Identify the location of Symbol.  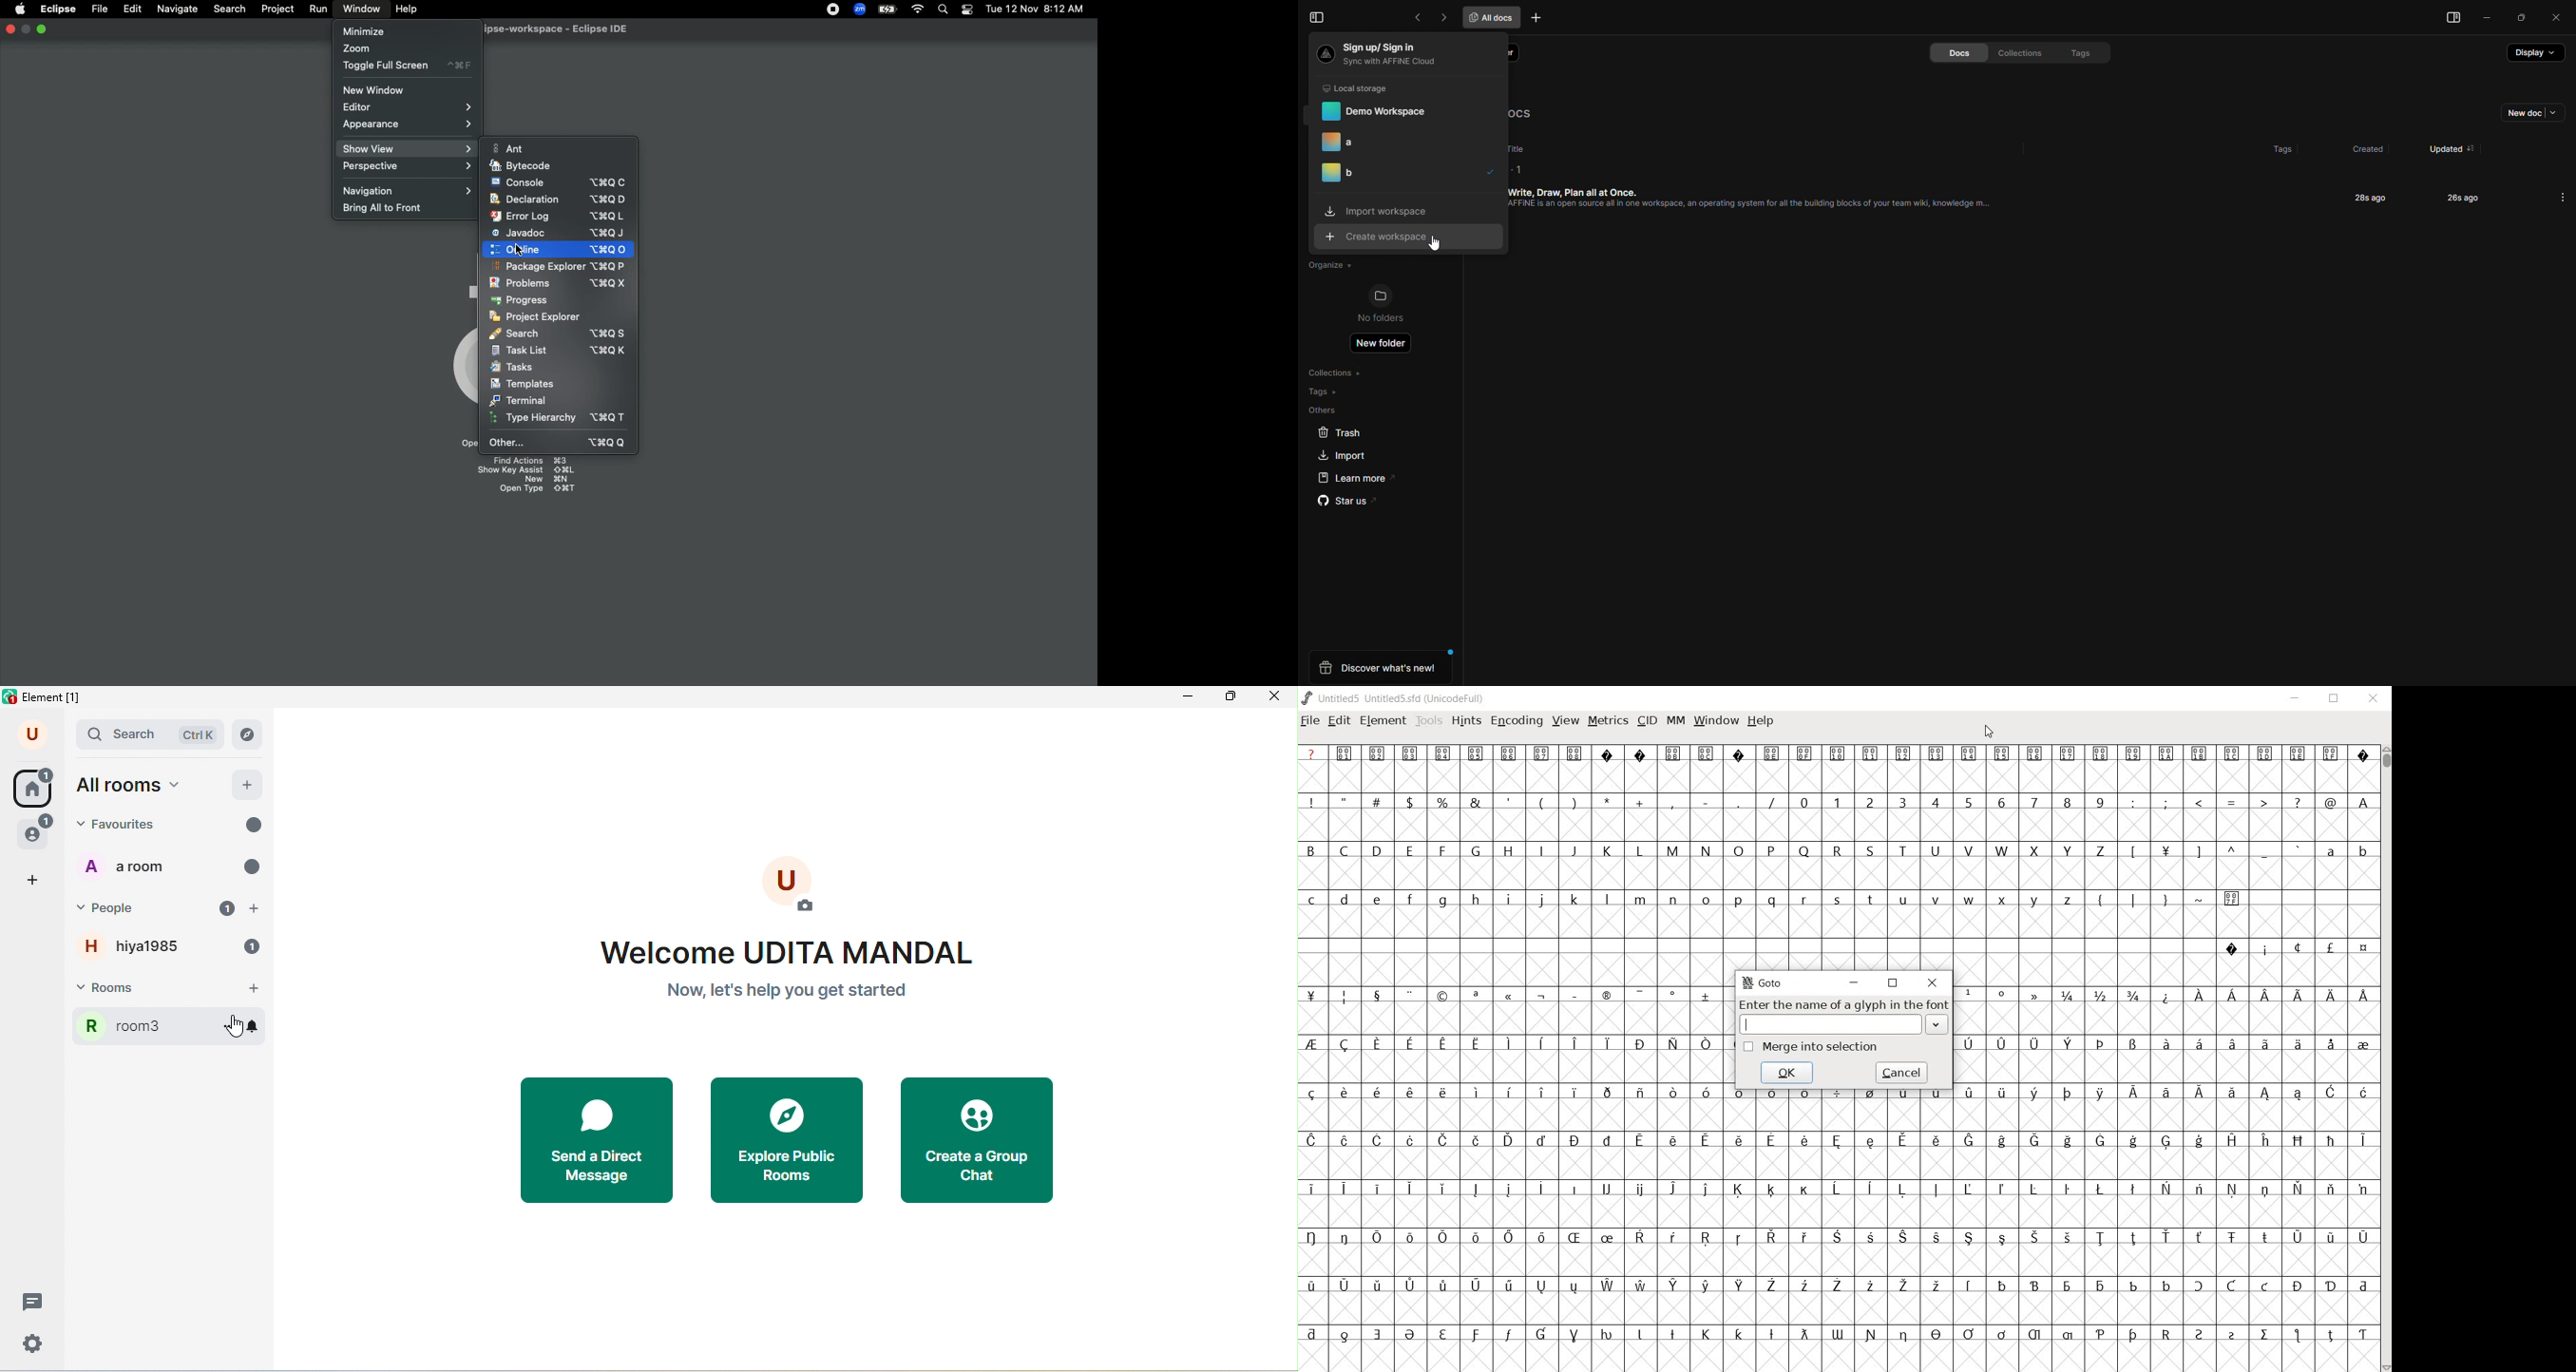
(1771, 1190).